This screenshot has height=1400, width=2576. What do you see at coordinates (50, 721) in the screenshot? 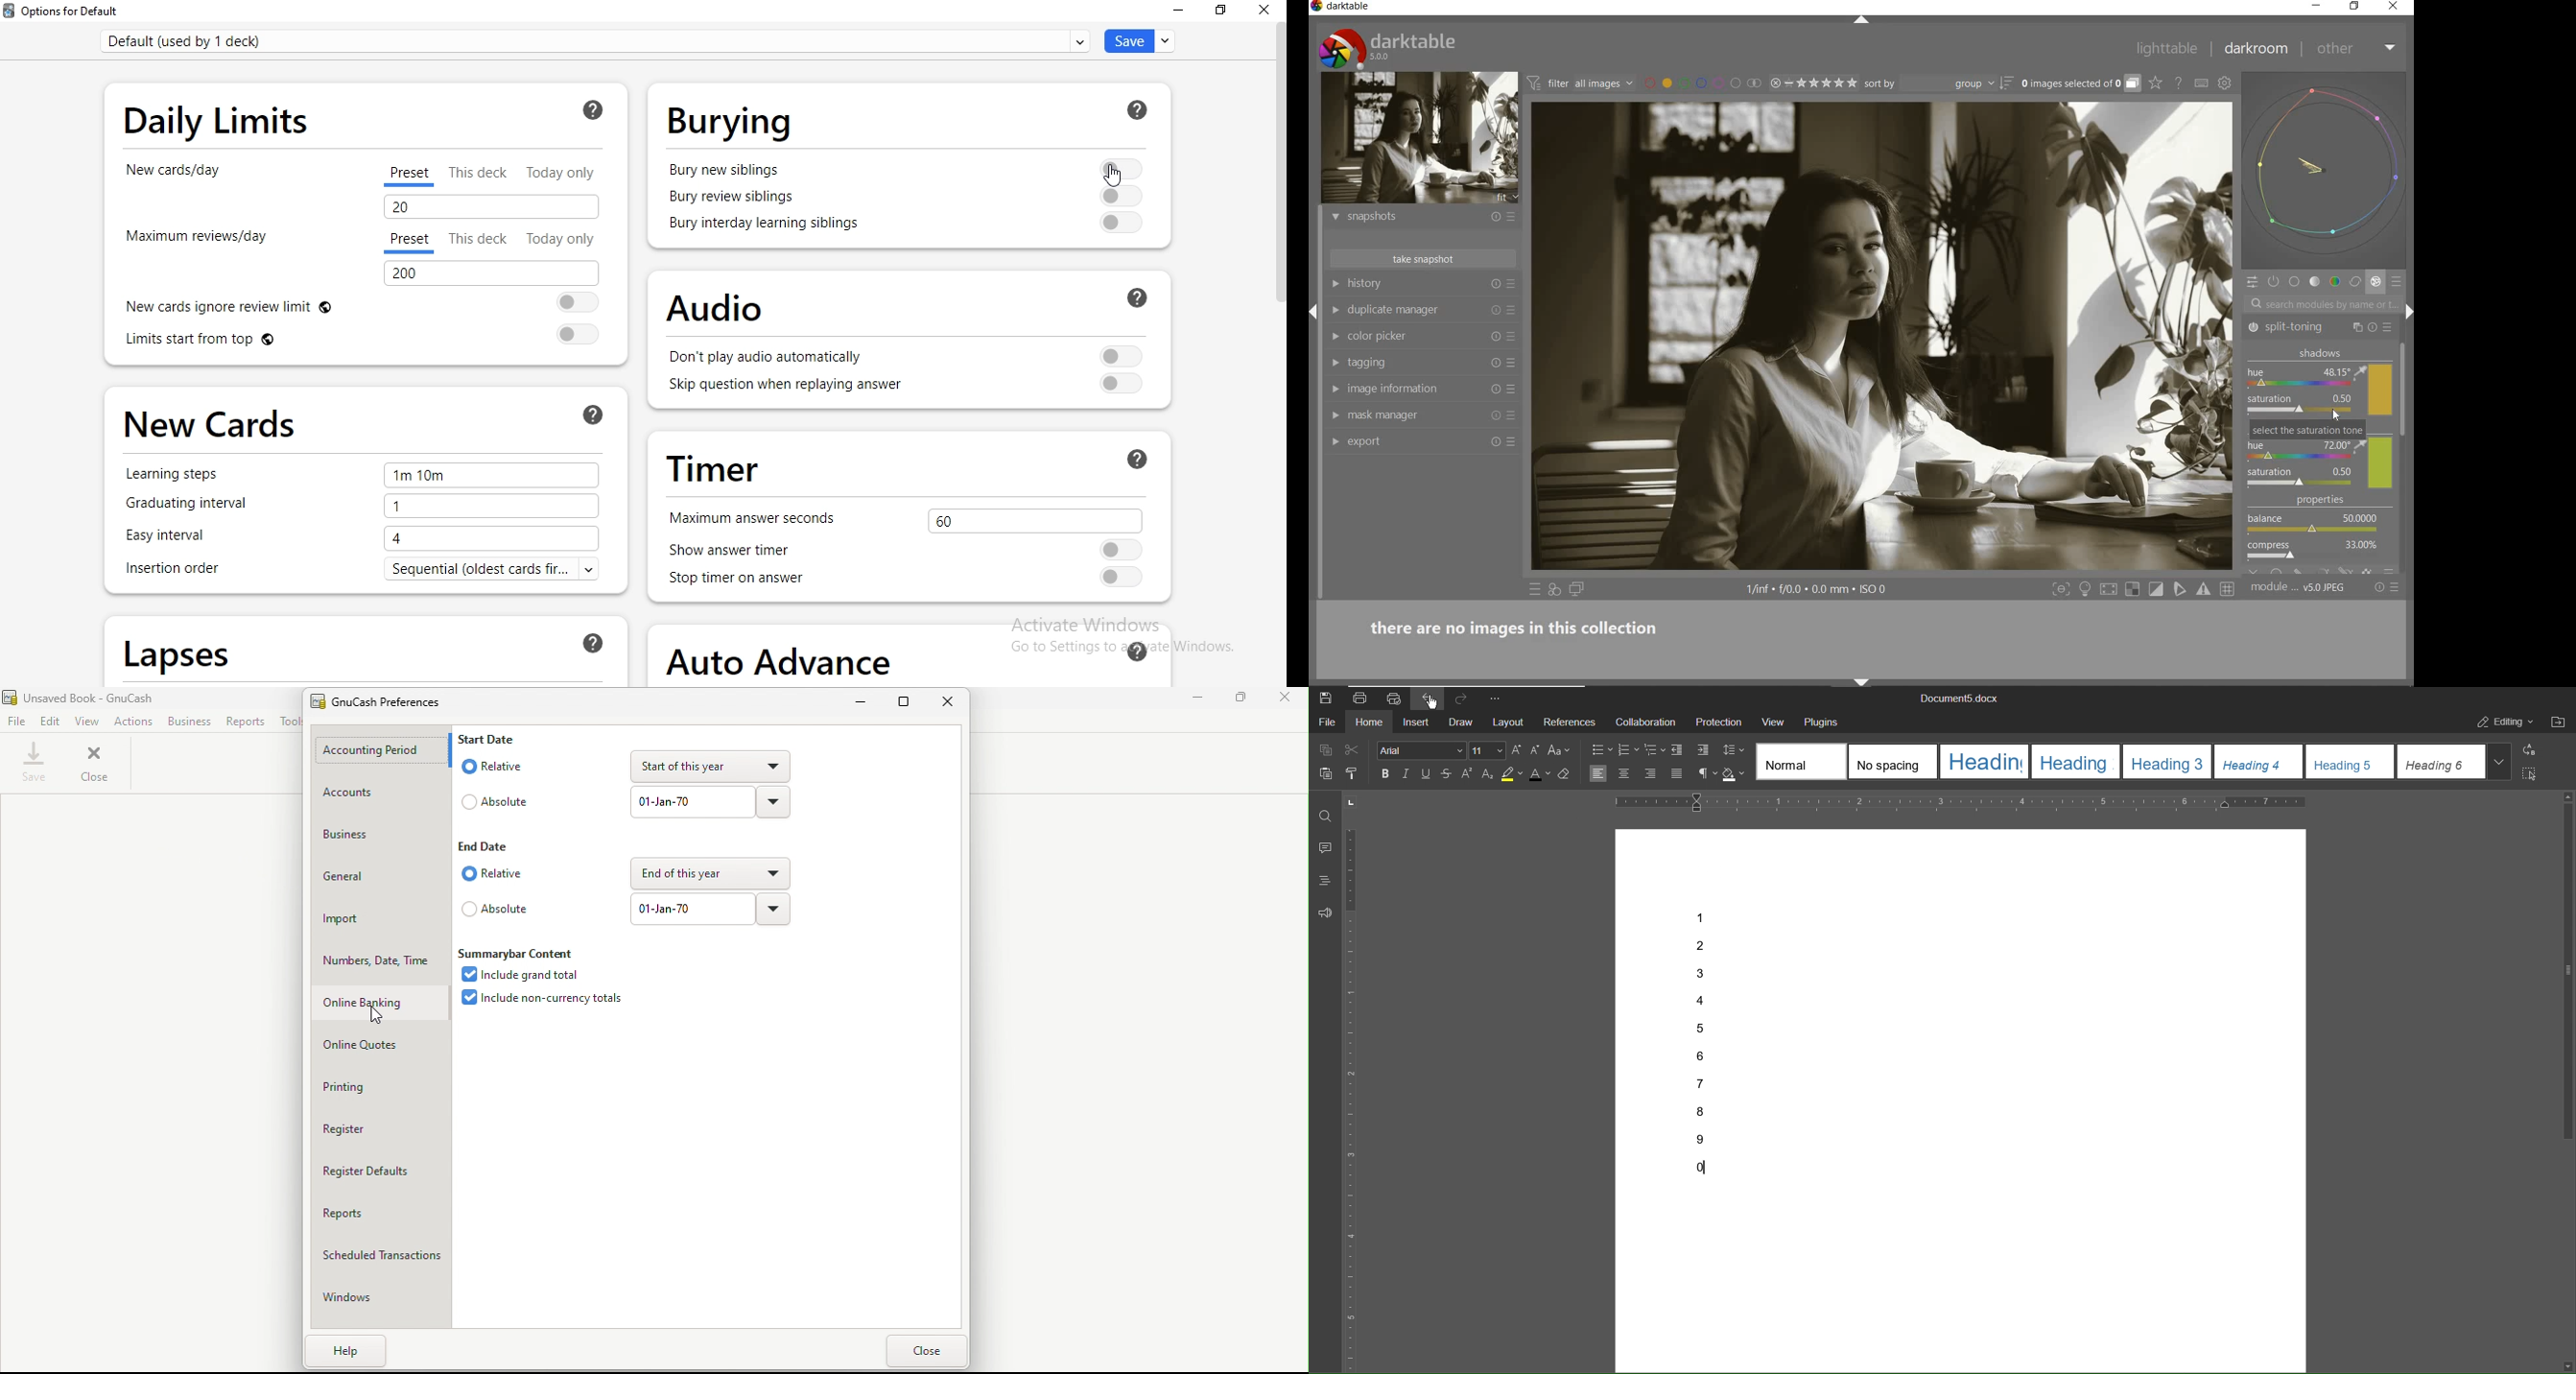
I see `Edit` at bounding box center [50, 721].